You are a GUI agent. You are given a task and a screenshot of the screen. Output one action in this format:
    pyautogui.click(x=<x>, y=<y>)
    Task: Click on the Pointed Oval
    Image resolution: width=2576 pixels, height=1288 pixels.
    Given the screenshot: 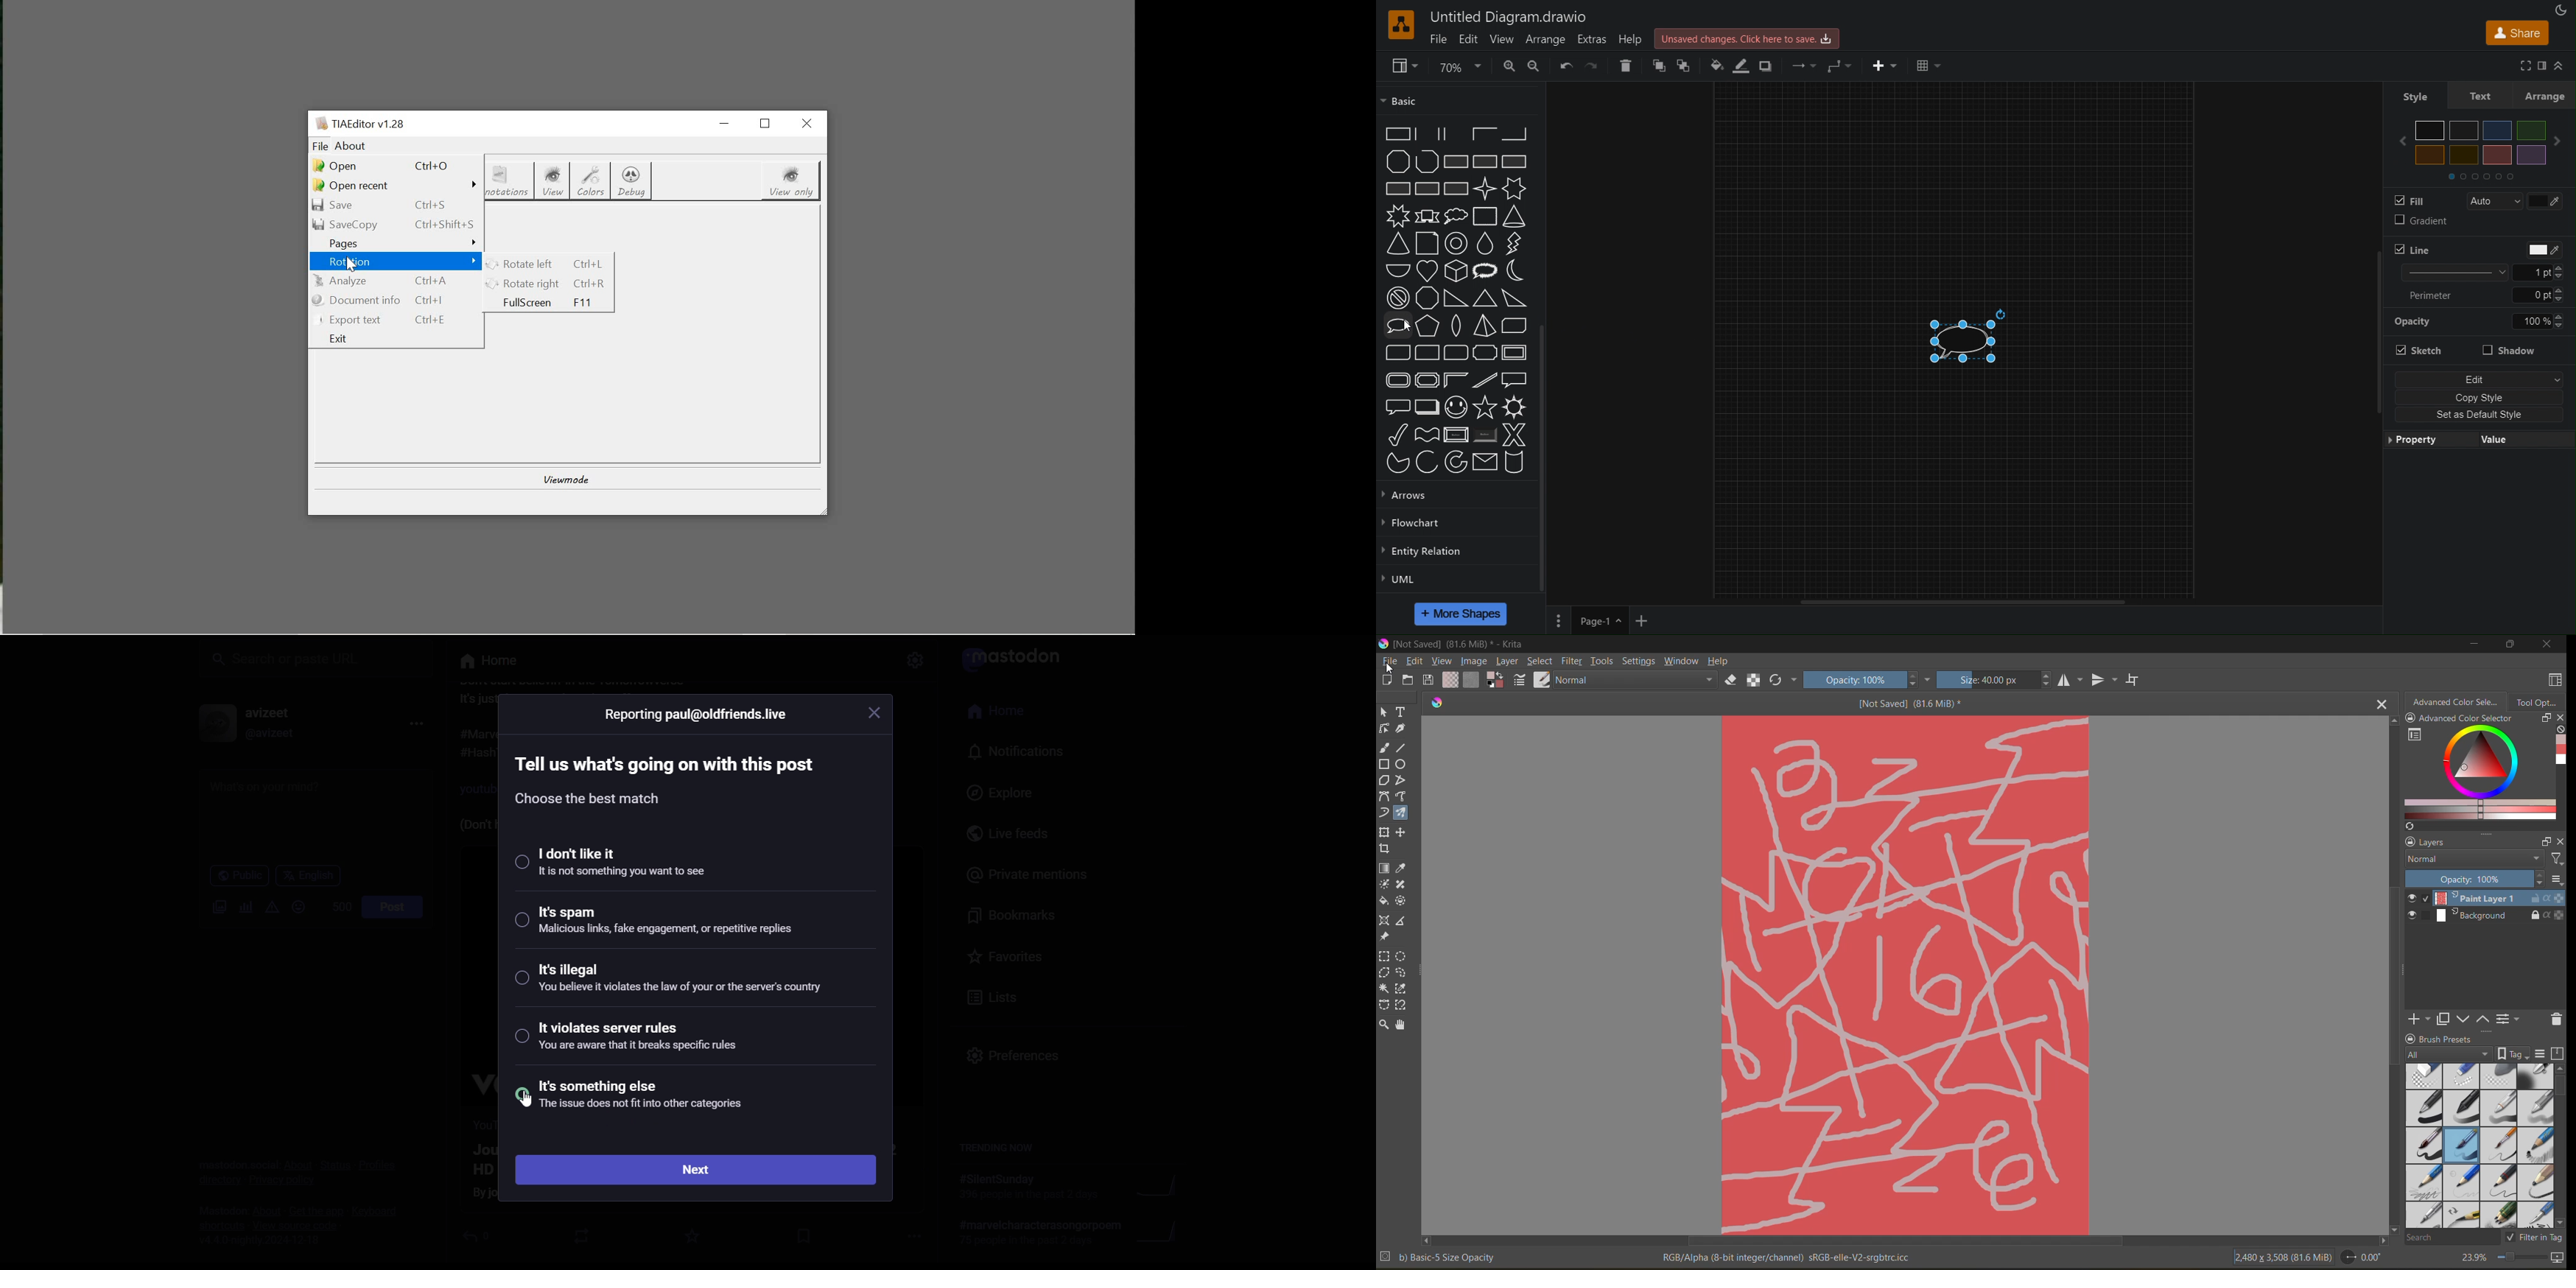 What is the action you would take?
    pyautogui.click(x=1456, y=325)
    